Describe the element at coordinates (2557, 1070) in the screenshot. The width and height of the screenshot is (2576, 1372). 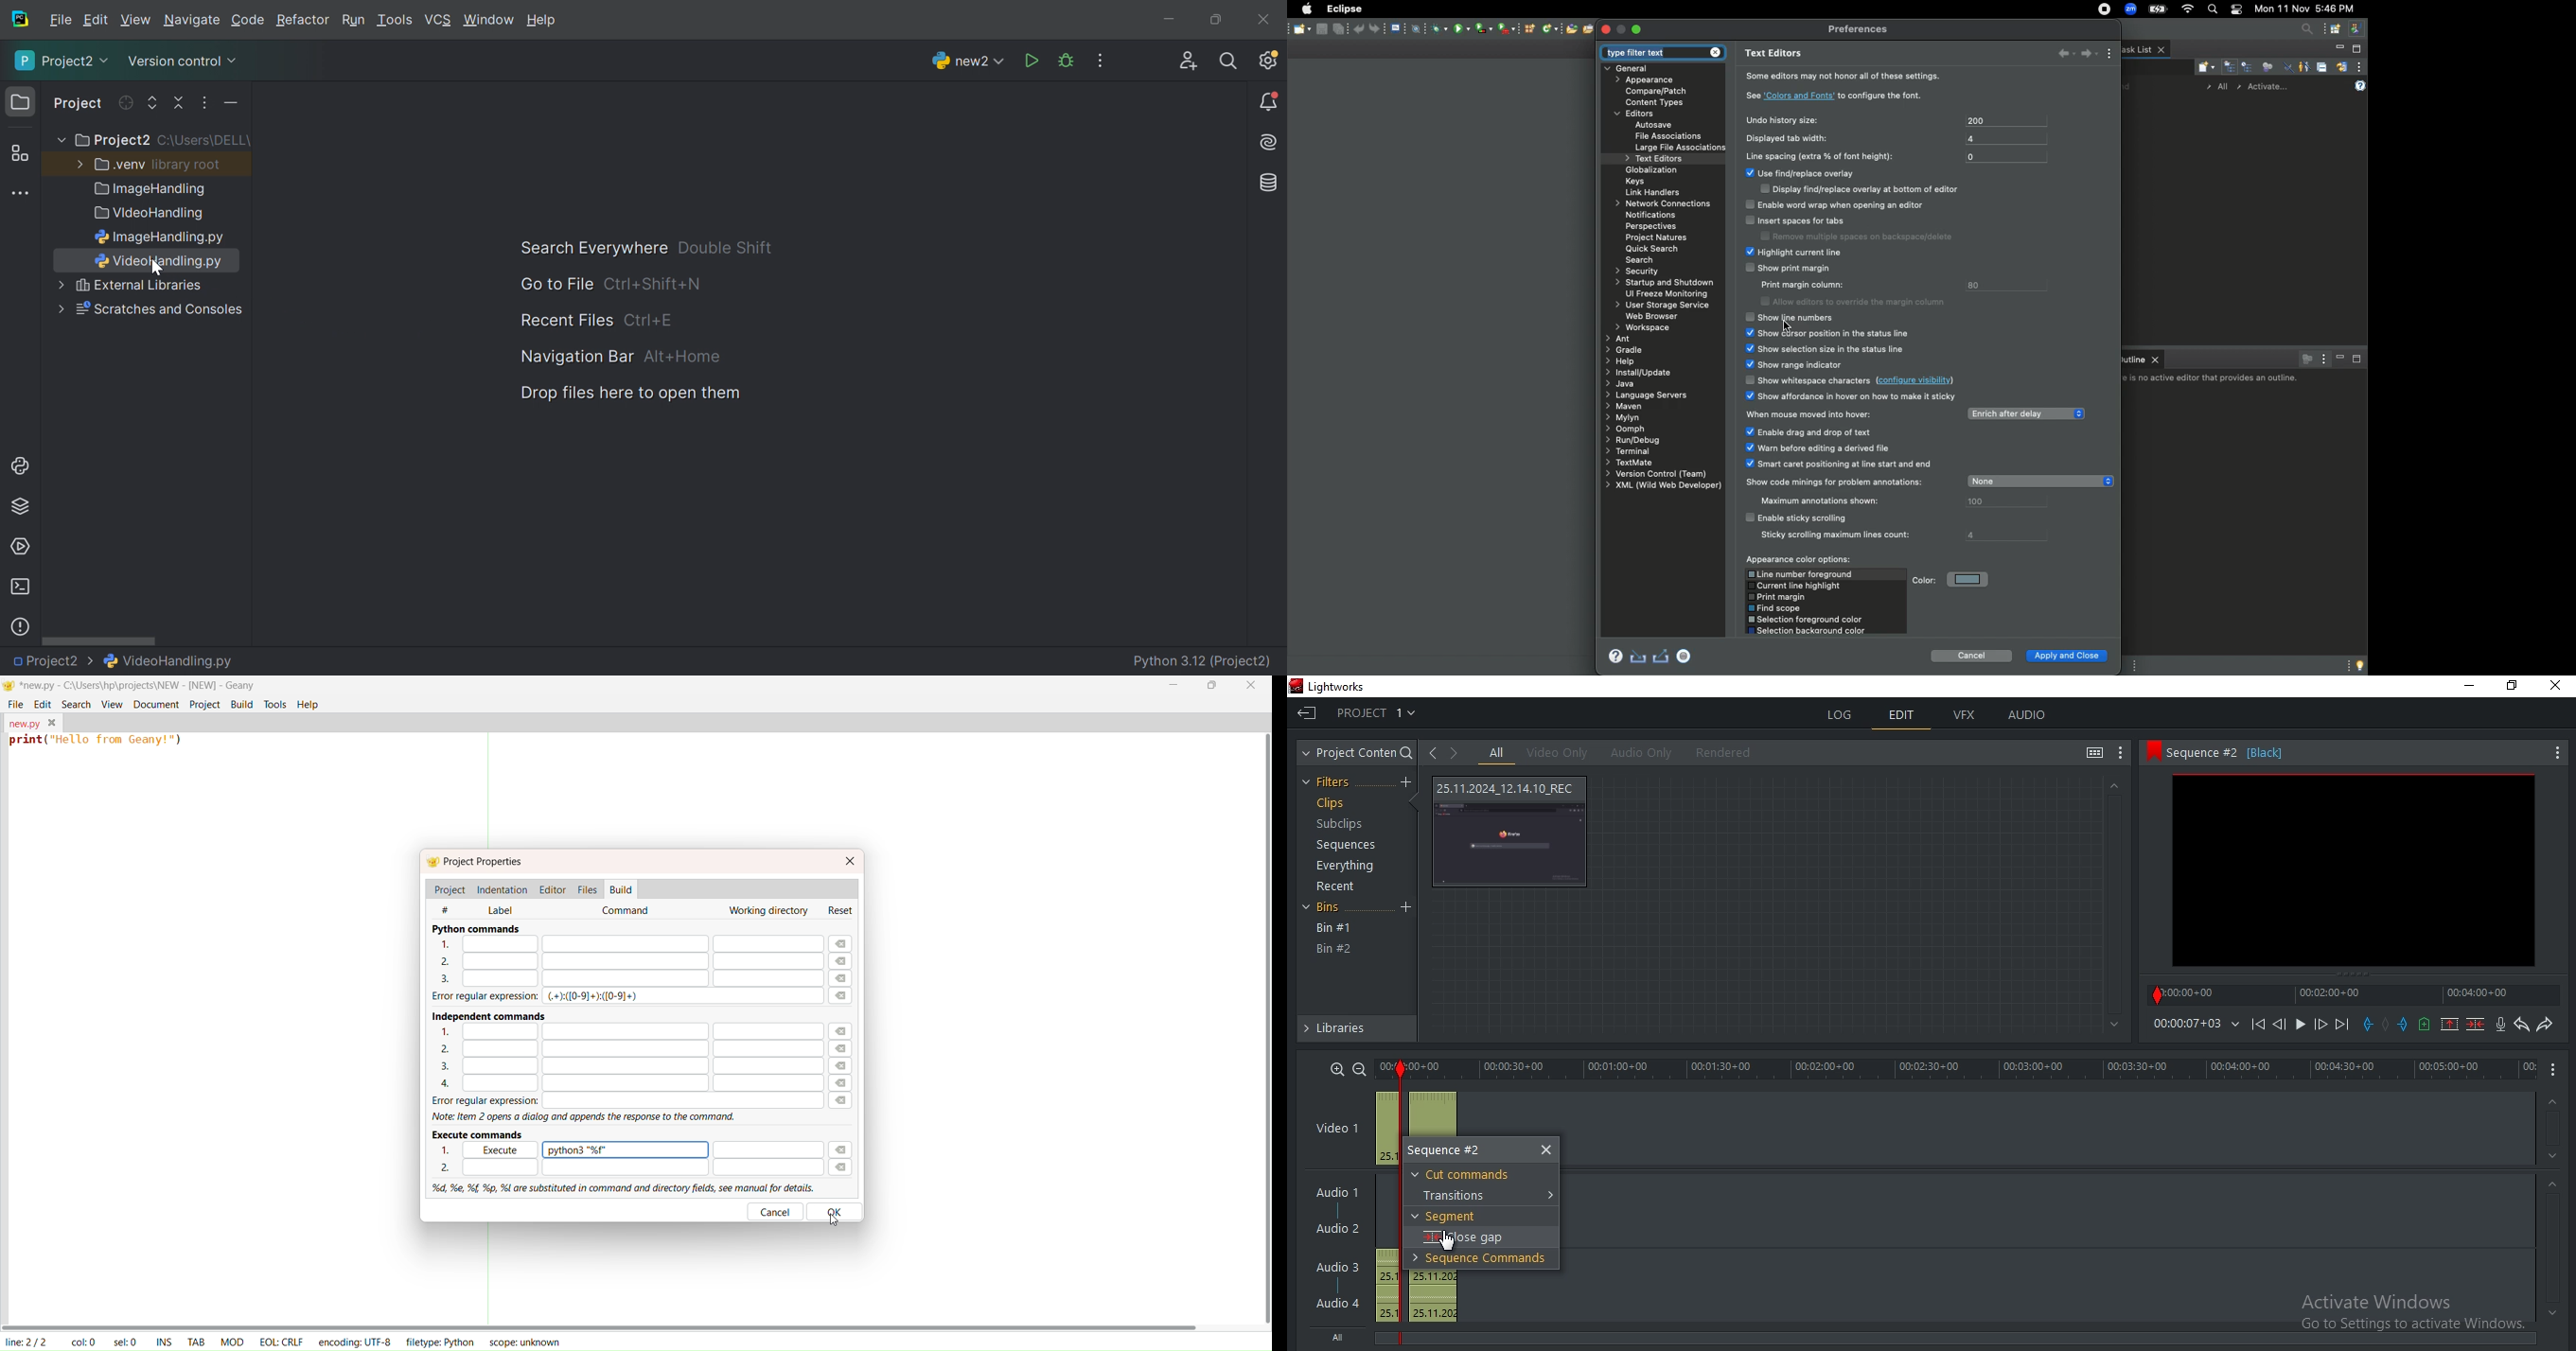
I see `More Options` at that location.